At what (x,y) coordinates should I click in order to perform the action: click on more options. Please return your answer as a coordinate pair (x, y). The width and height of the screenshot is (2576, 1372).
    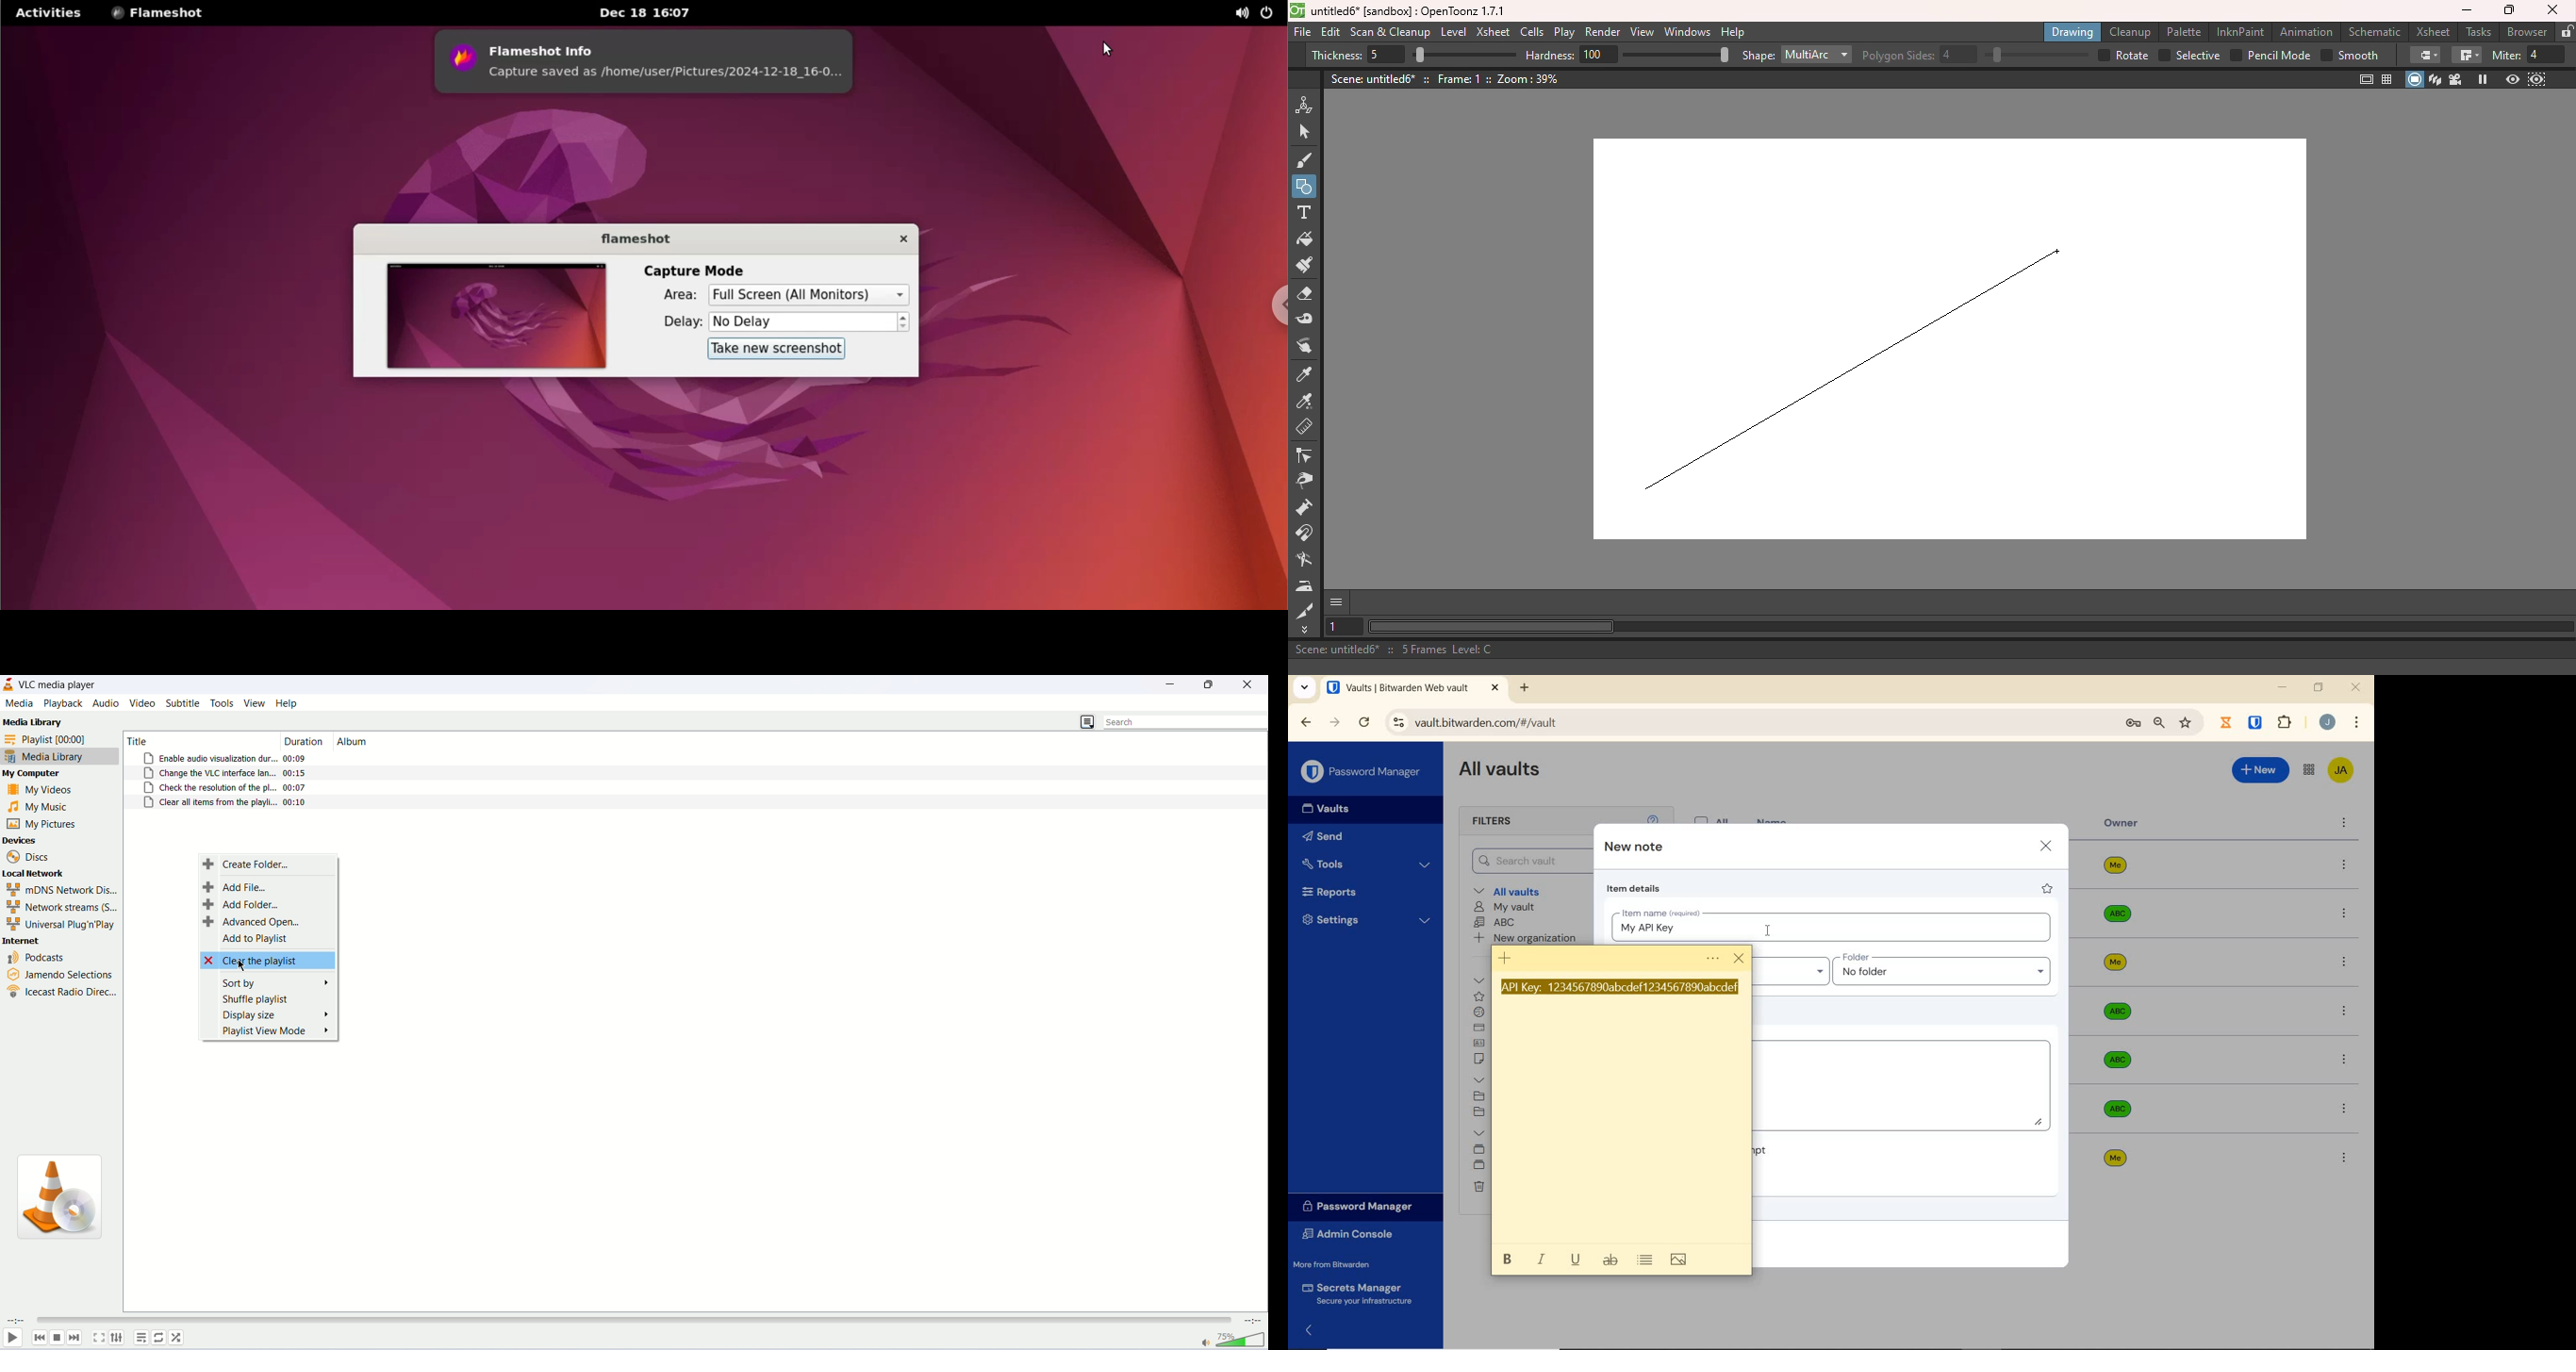
    Looking at the image, I should click on (2345, 1108).